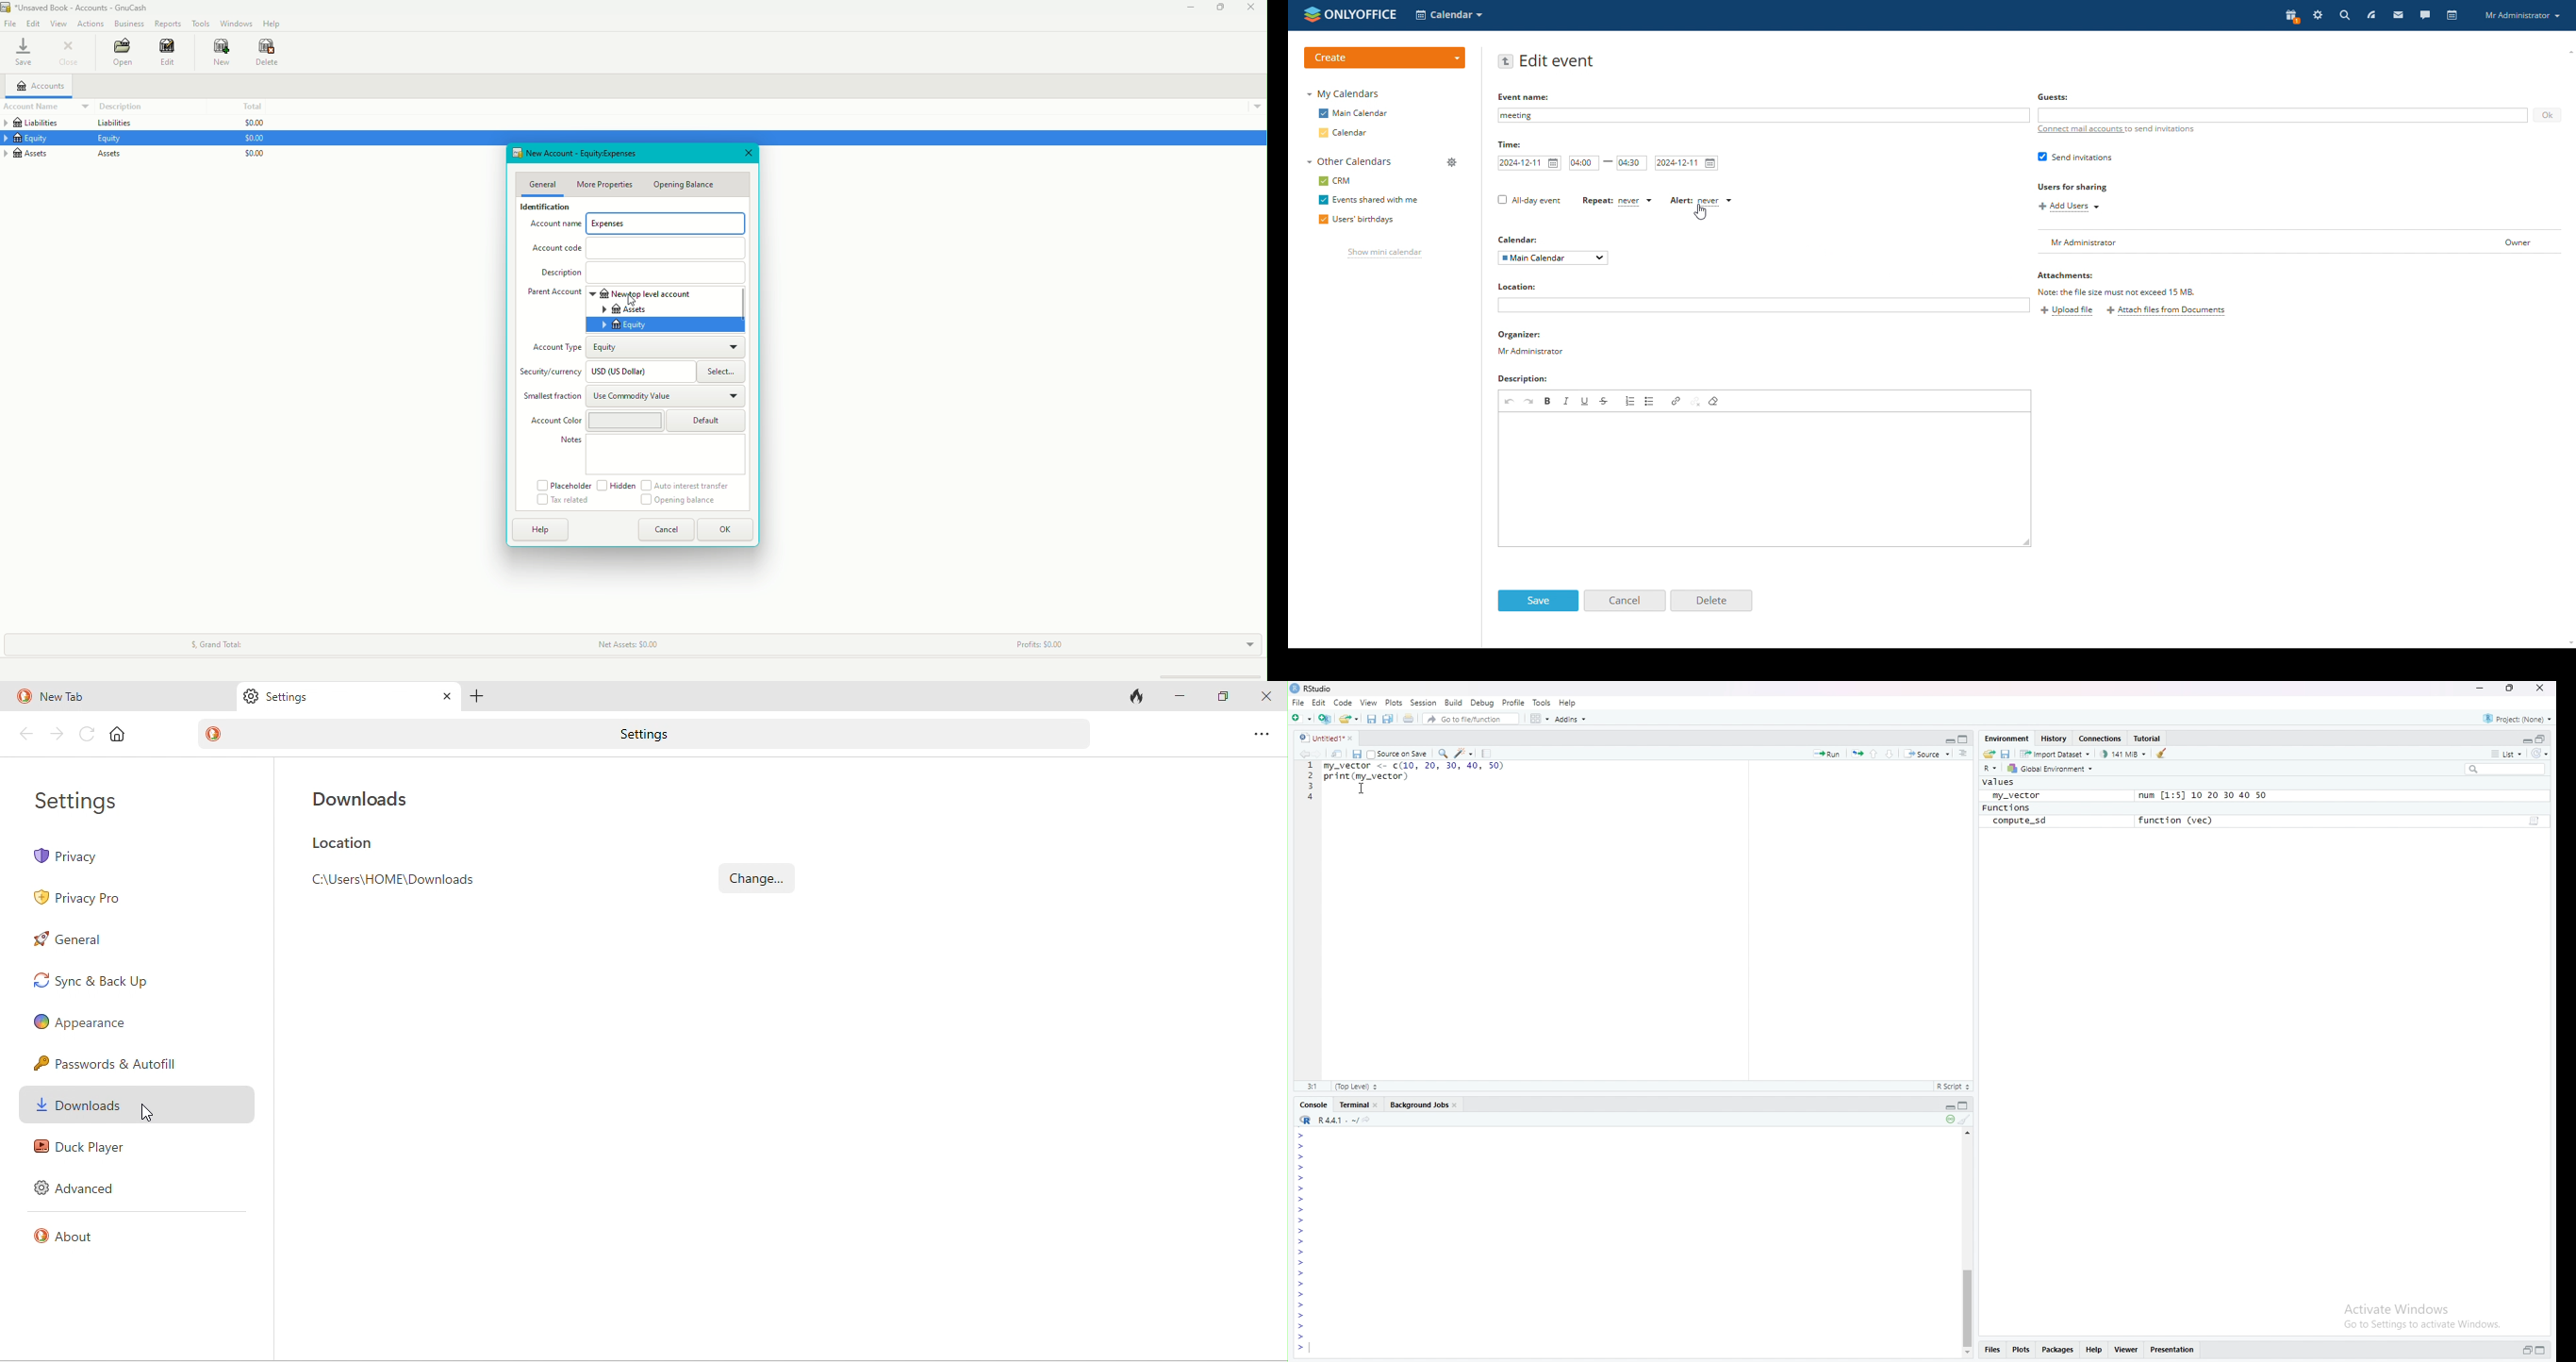 Image resolution: width=2576 pixels, height=1372 pixels. I want to click on compute_sd, so click(2020, 821).